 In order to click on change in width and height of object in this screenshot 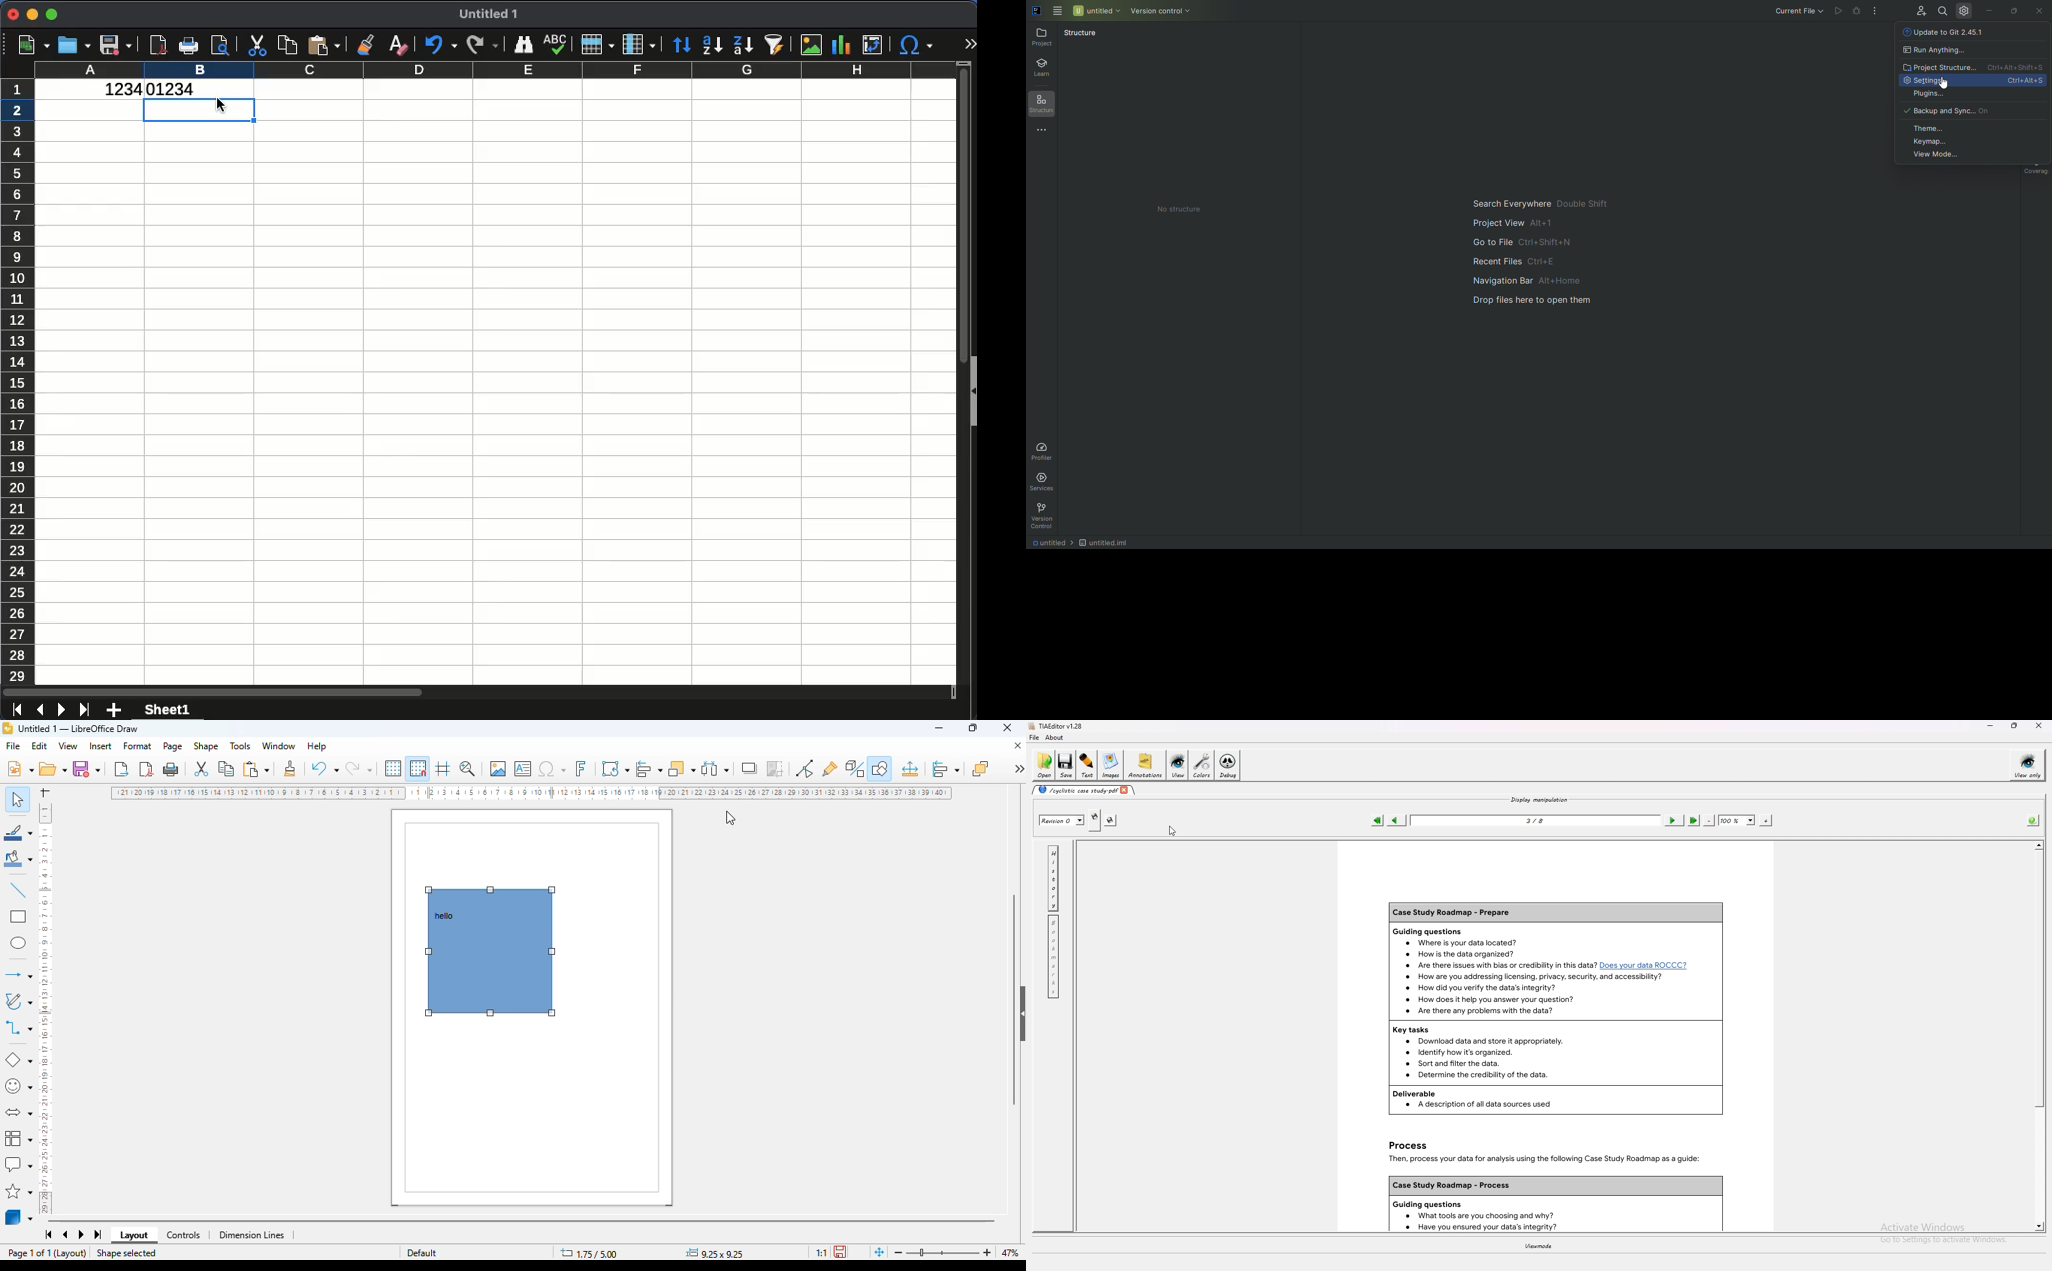, I will do `click(714, 1253)`.